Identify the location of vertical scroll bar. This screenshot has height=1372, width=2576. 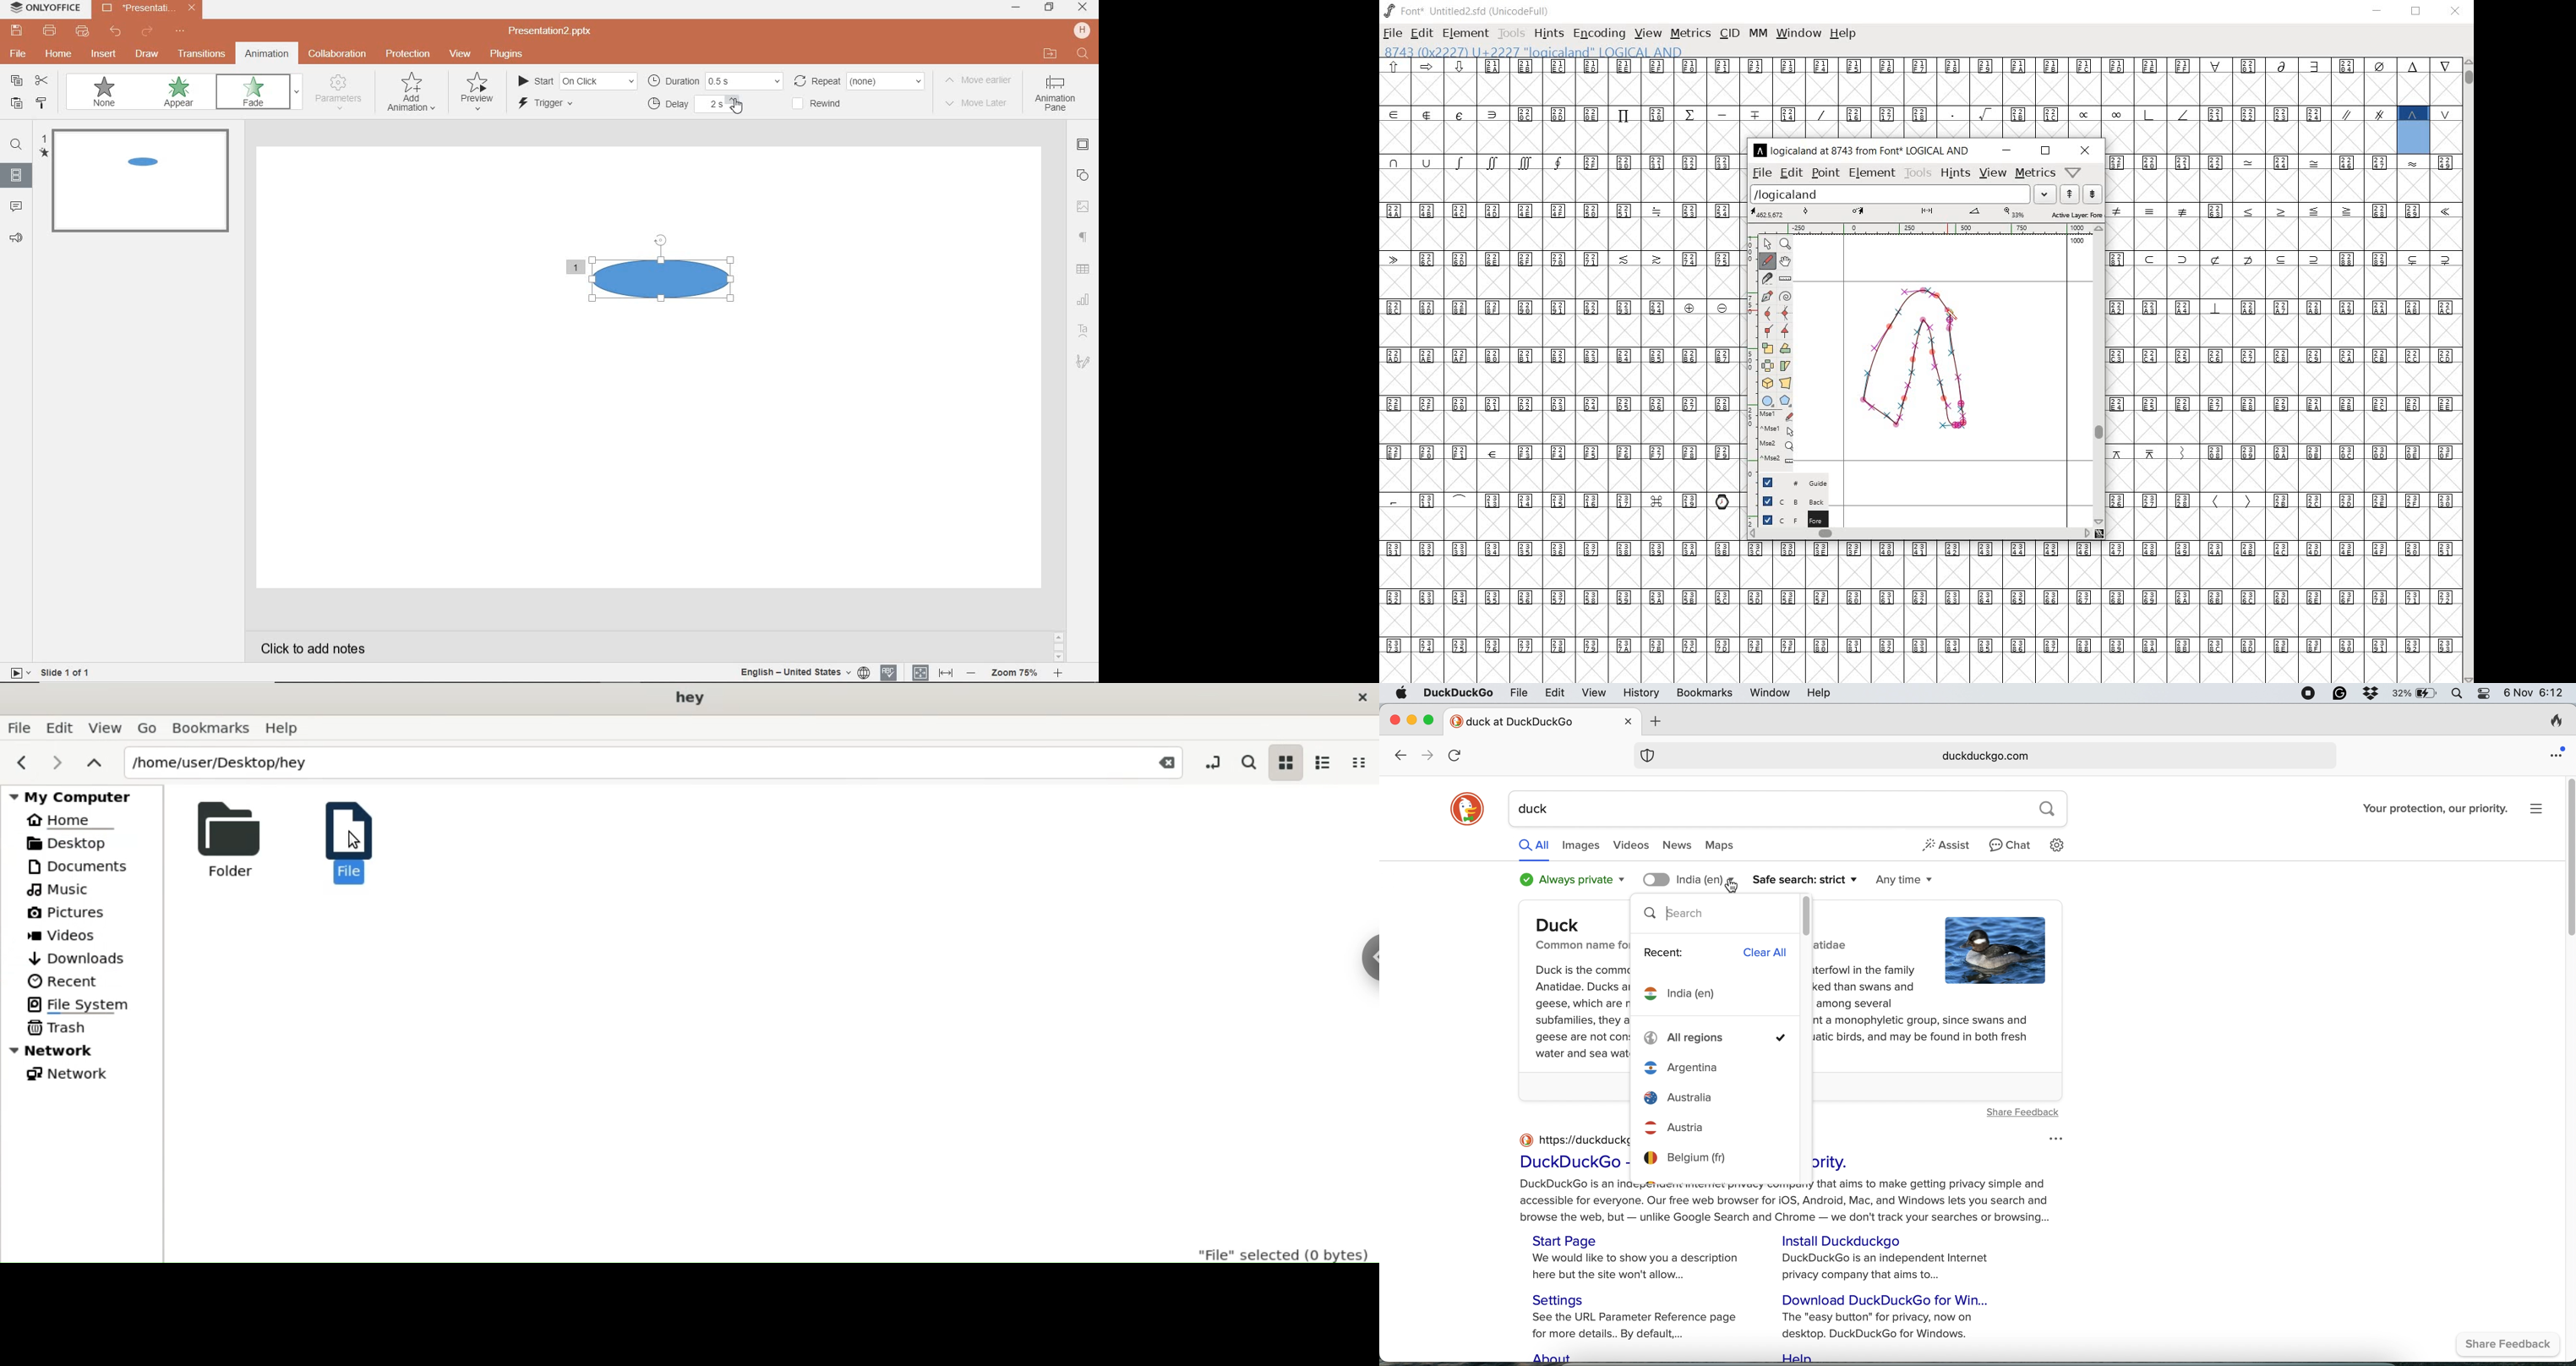
(1807, 915).